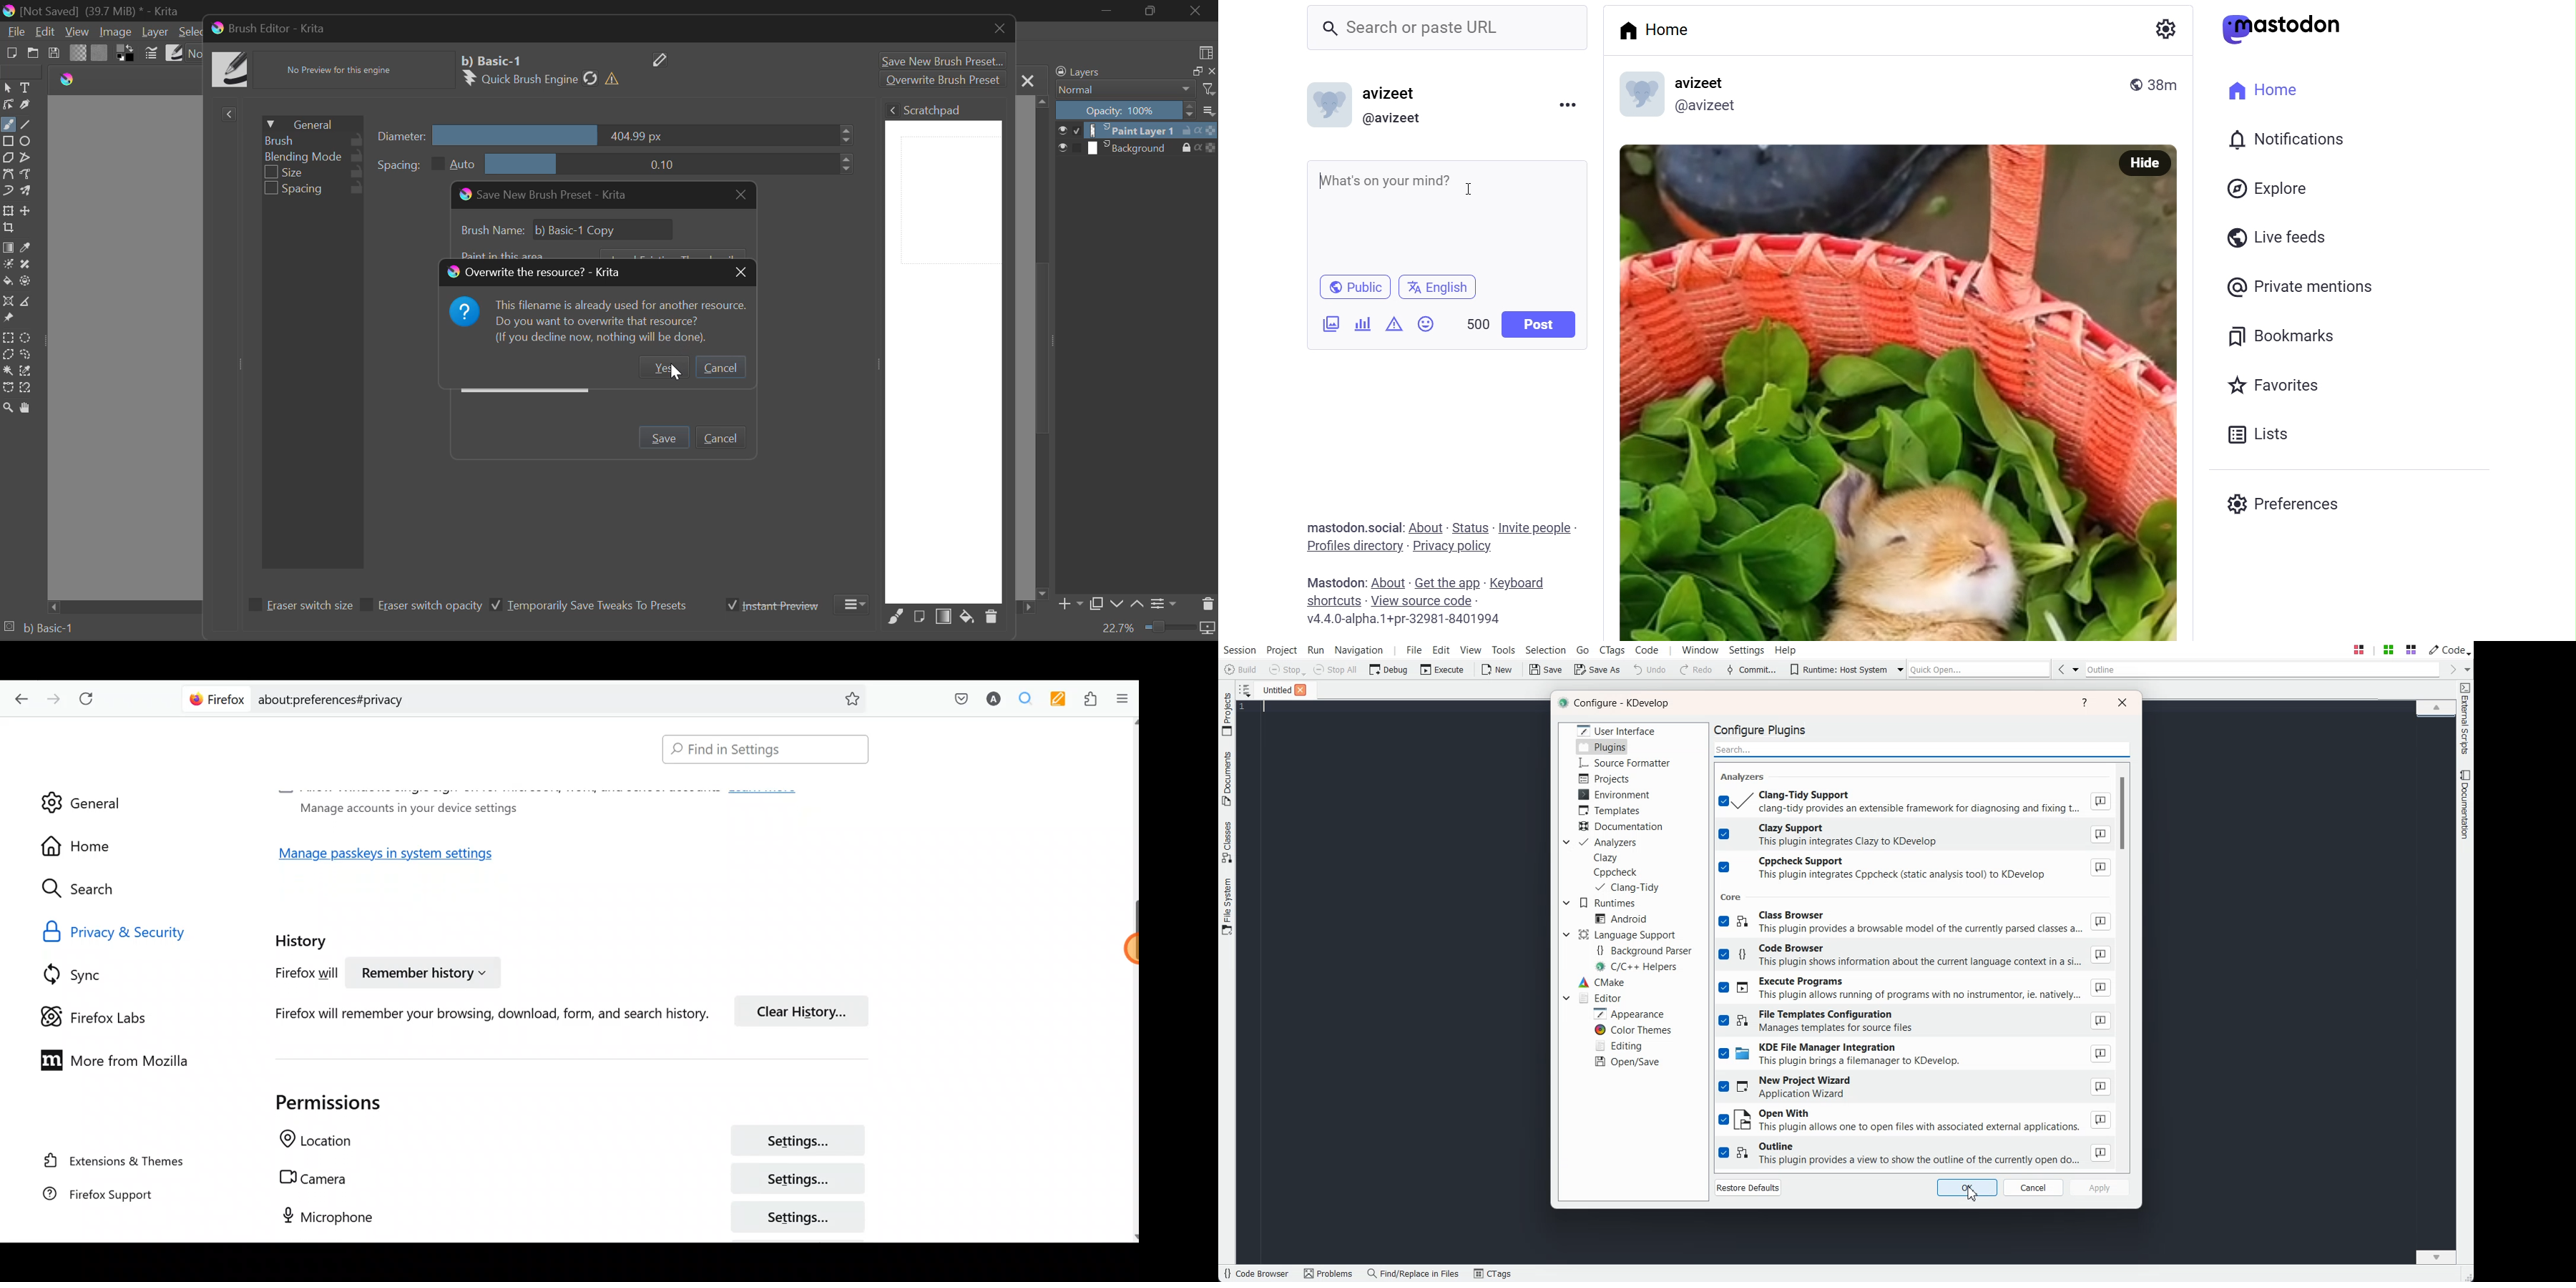  What do you see at coordinates (475, 1013) in the screenshot?
I see `Firefox will remember your browsing, download, form and search history` at bounding box center [475, 1013].